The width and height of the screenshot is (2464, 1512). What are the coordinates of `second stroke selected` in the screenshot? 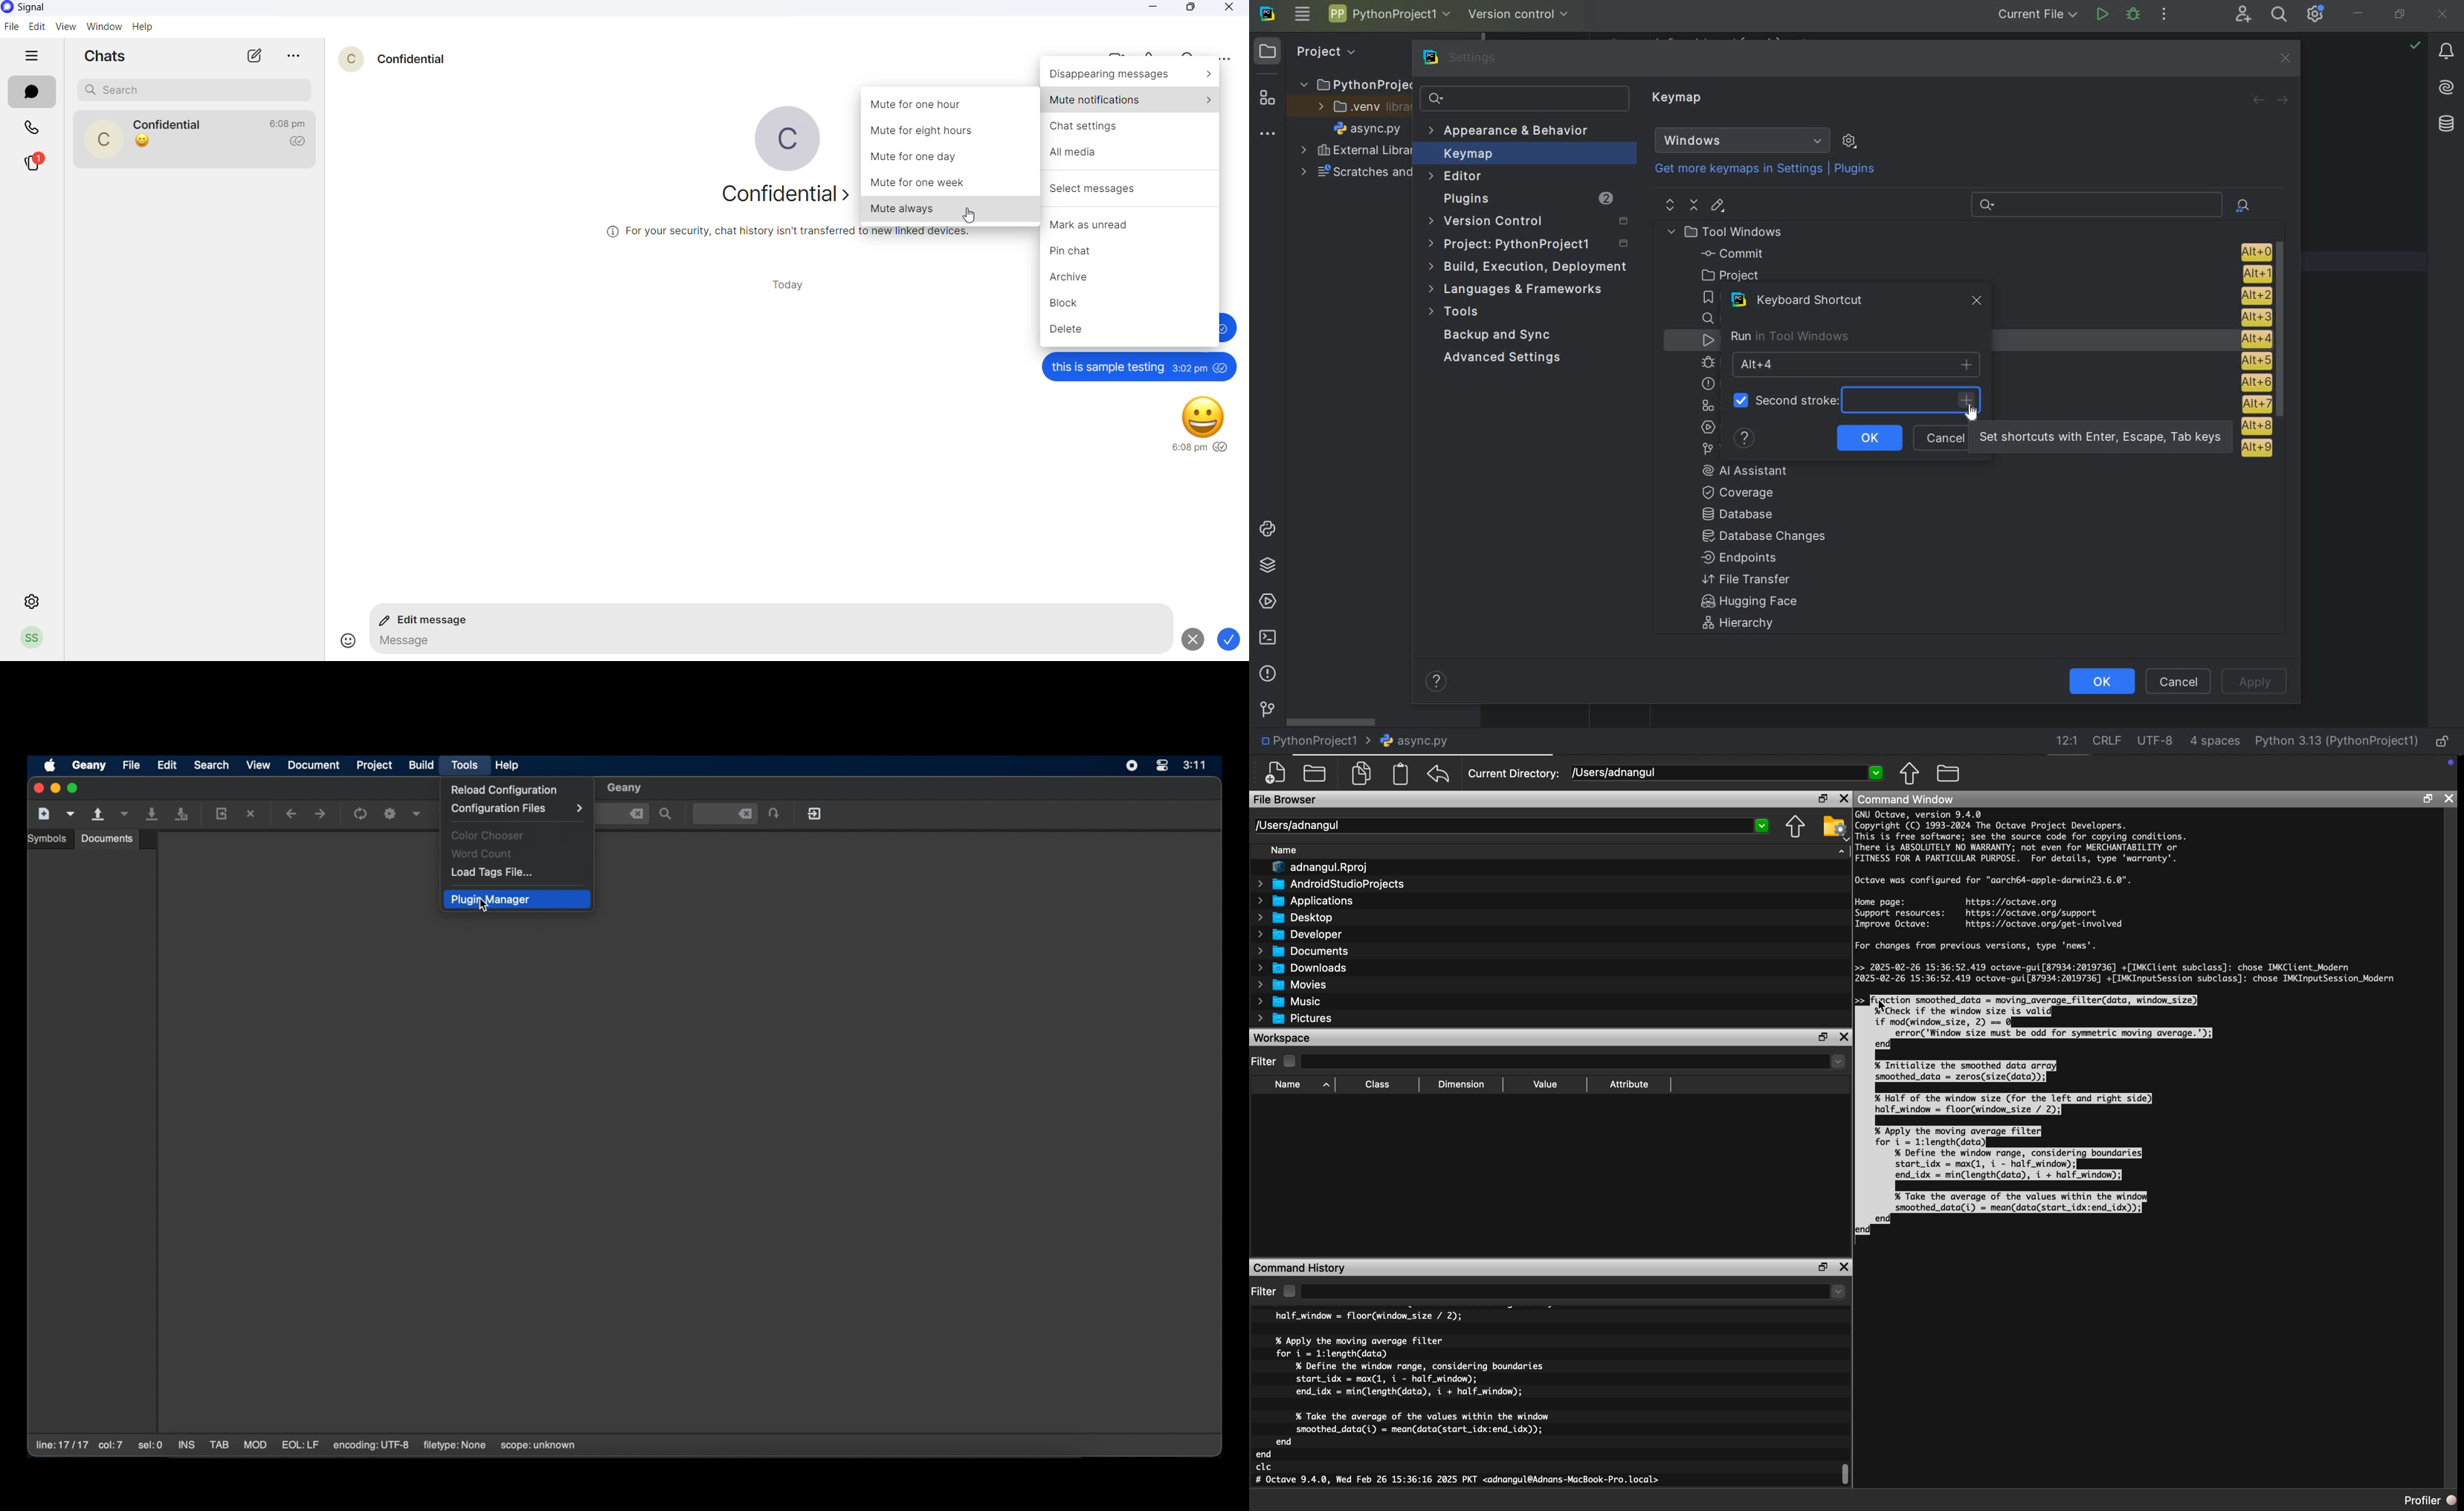 It's located at (1853, 400).